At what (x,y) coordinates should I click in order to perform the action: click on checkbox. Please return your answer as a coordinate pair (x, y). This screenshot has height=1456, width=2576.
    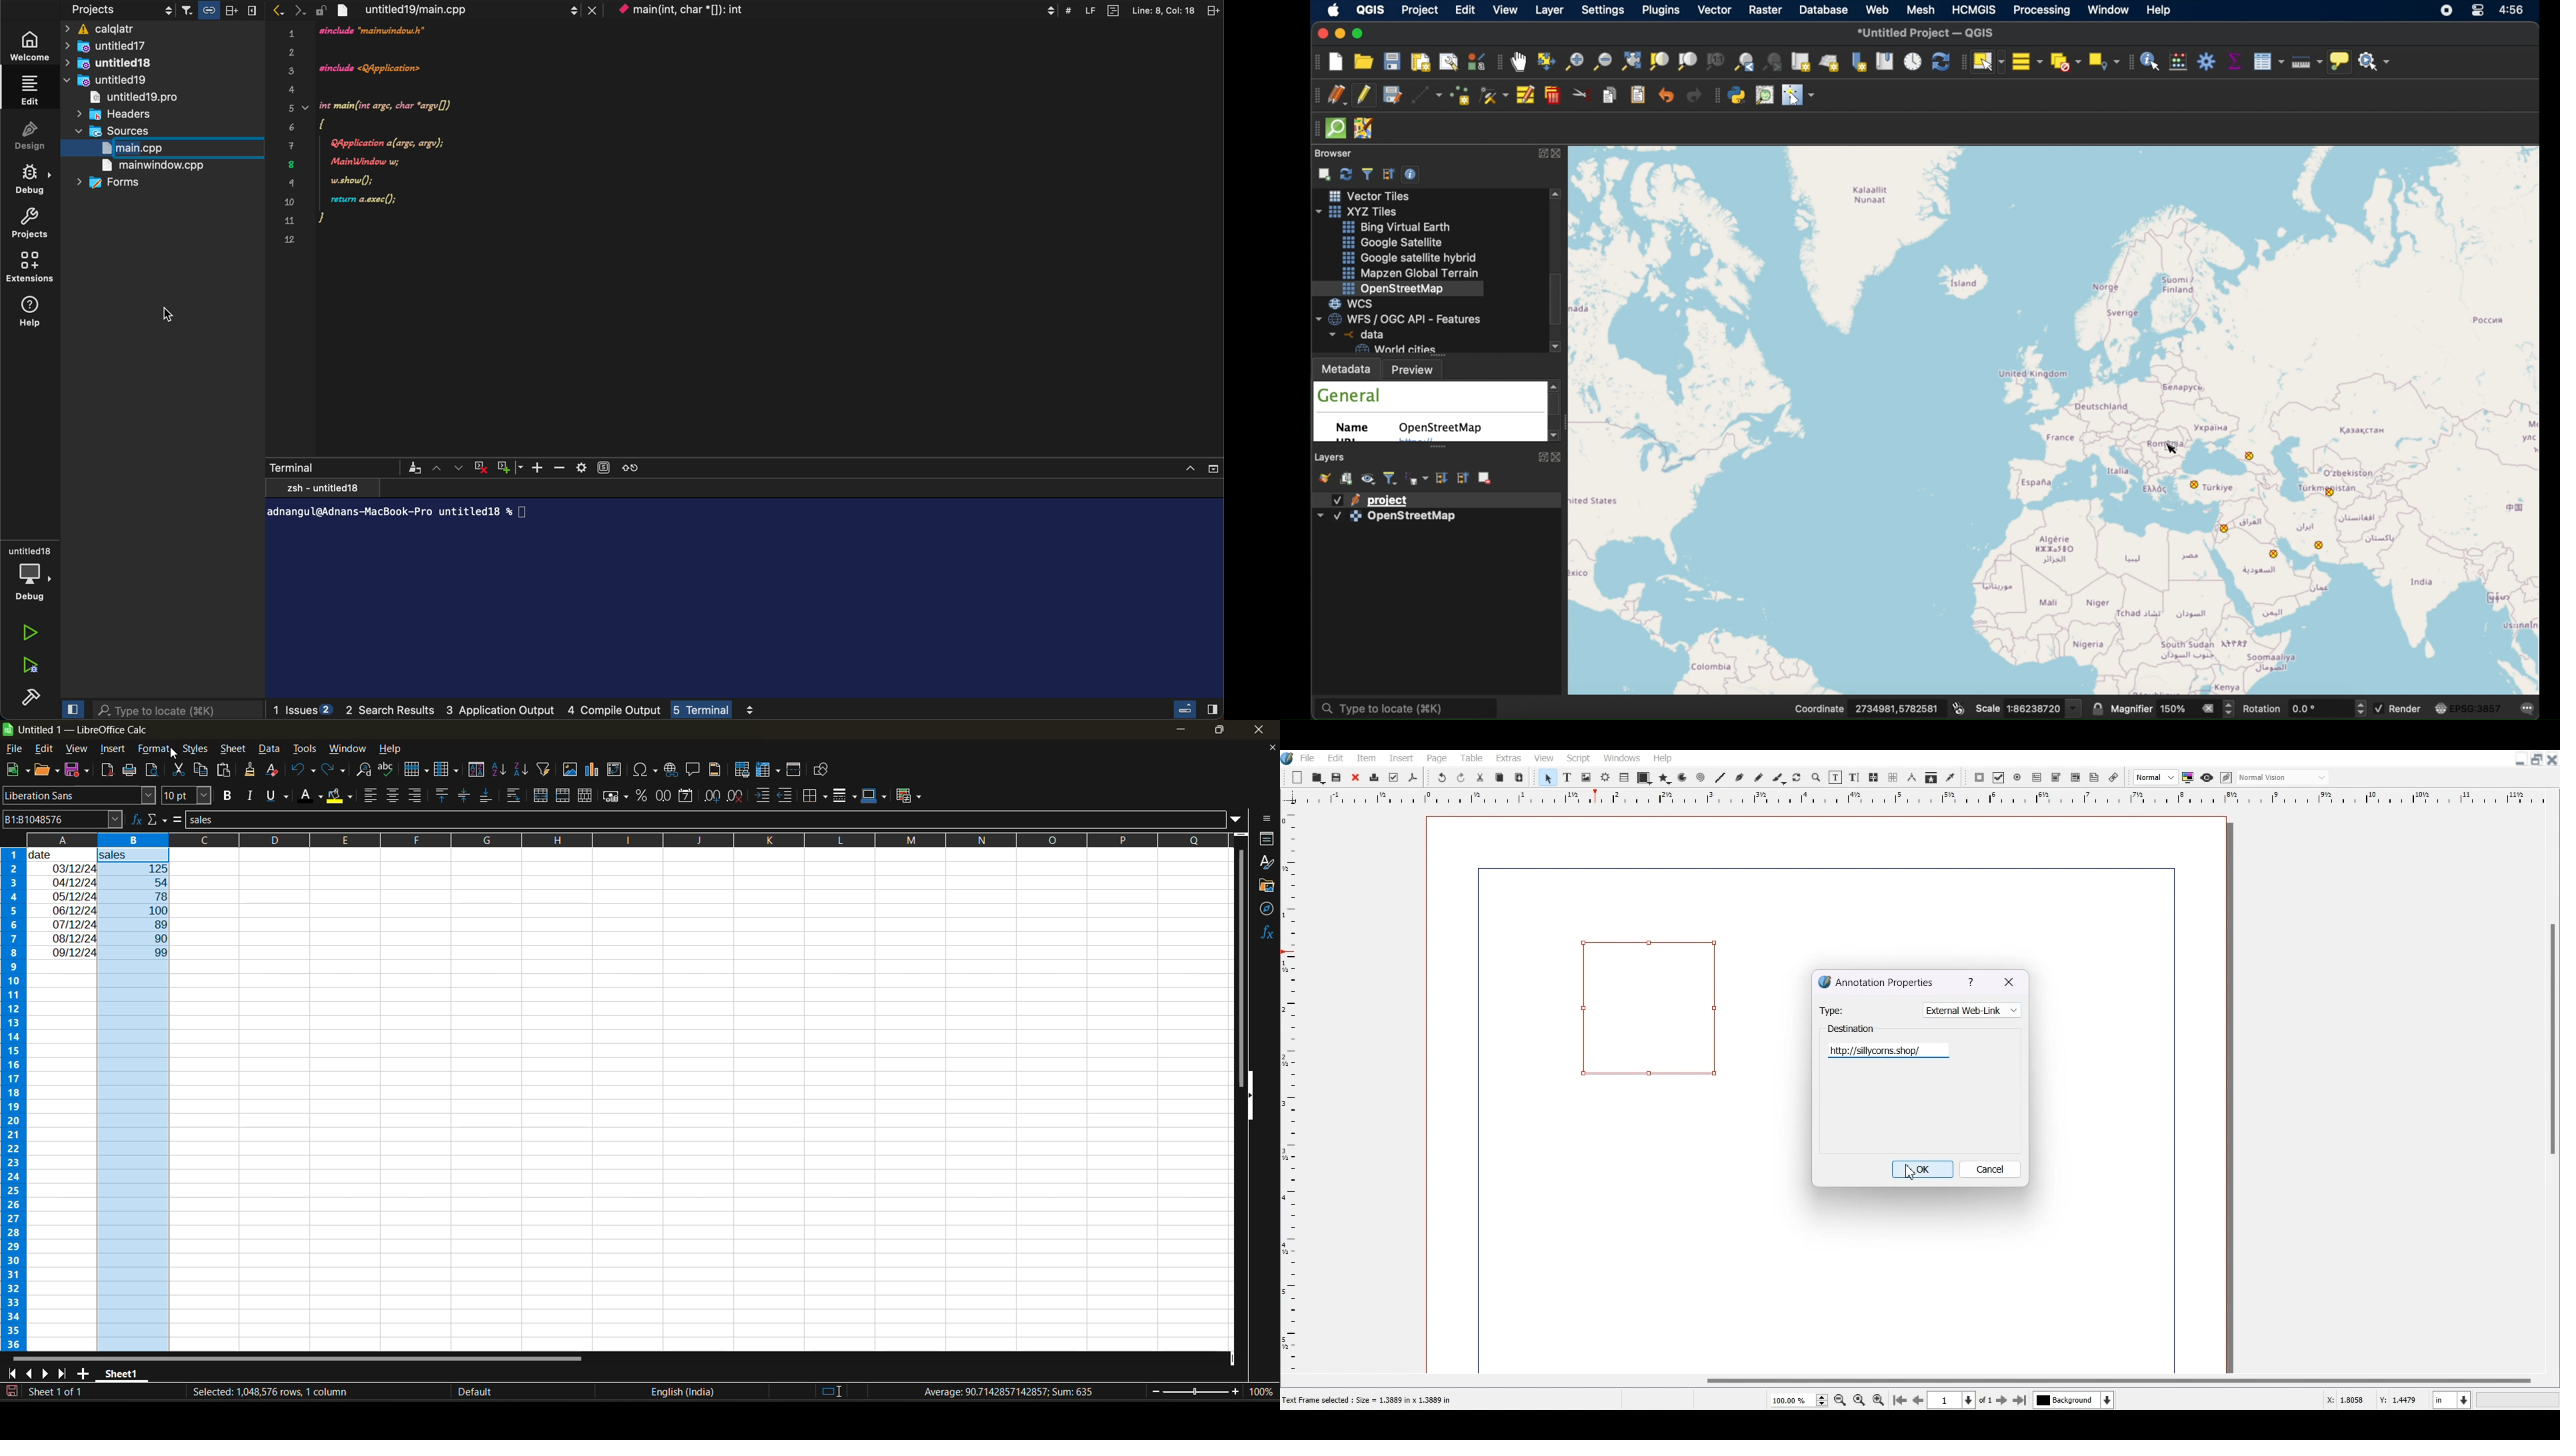
    Looking at the image, I should click on (1337, 500).